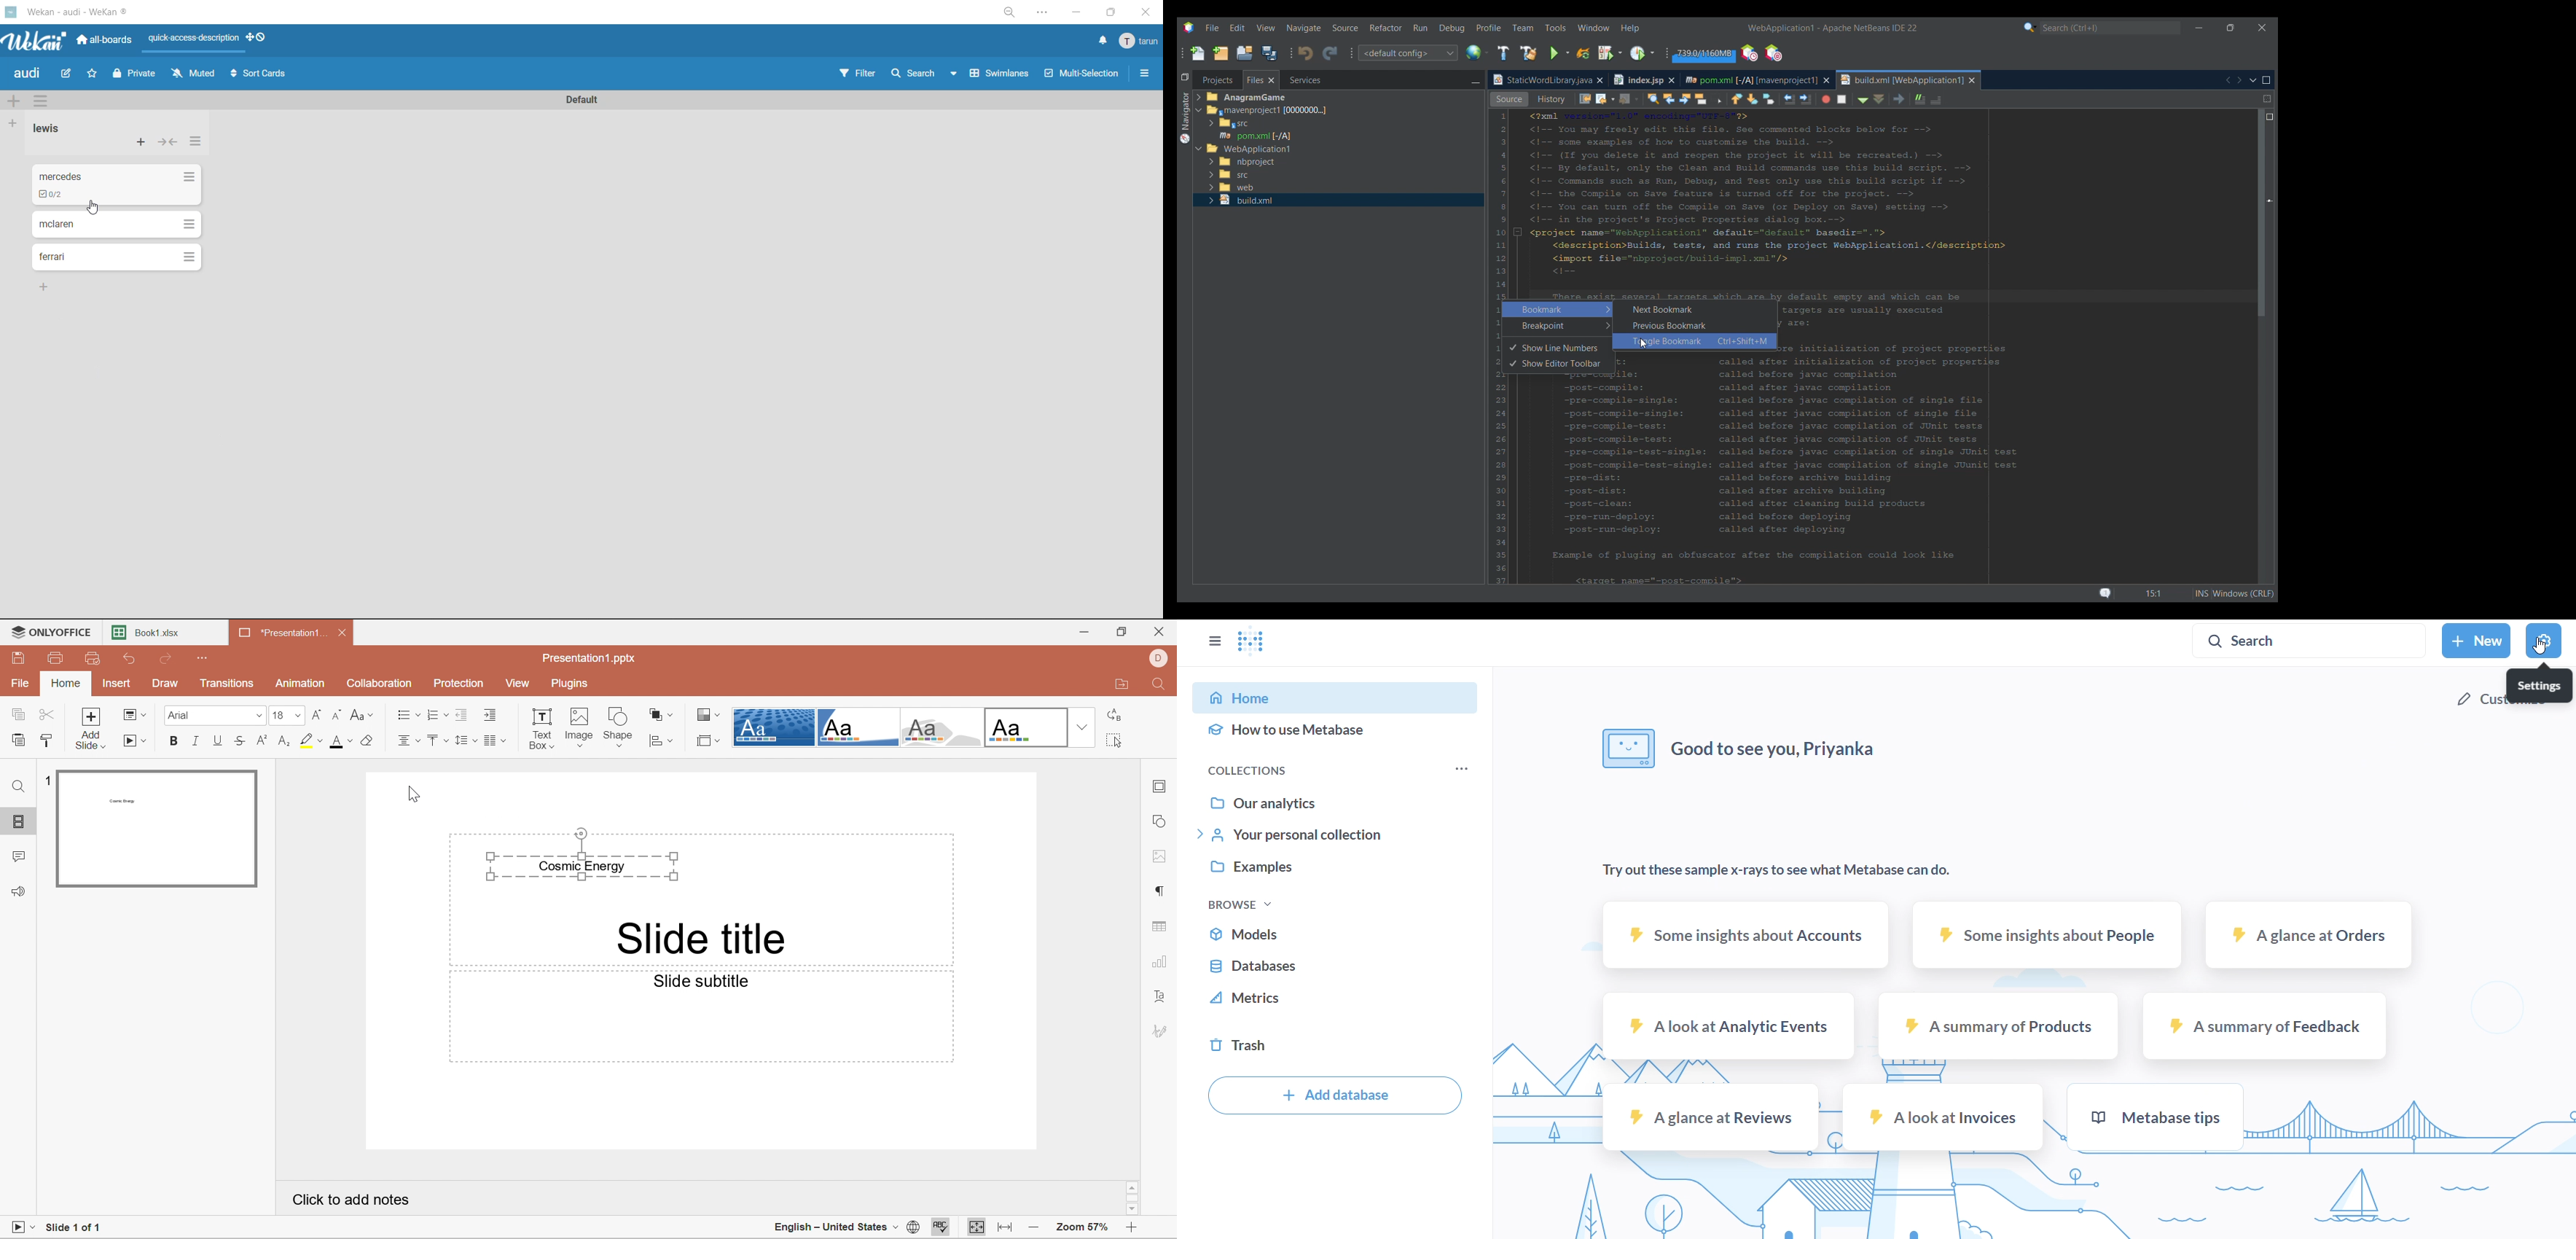  What do you see at coordinates (1750, 79) in the screenshot?
I see `Current tab highlighted` at bounding box center [1750, 79].